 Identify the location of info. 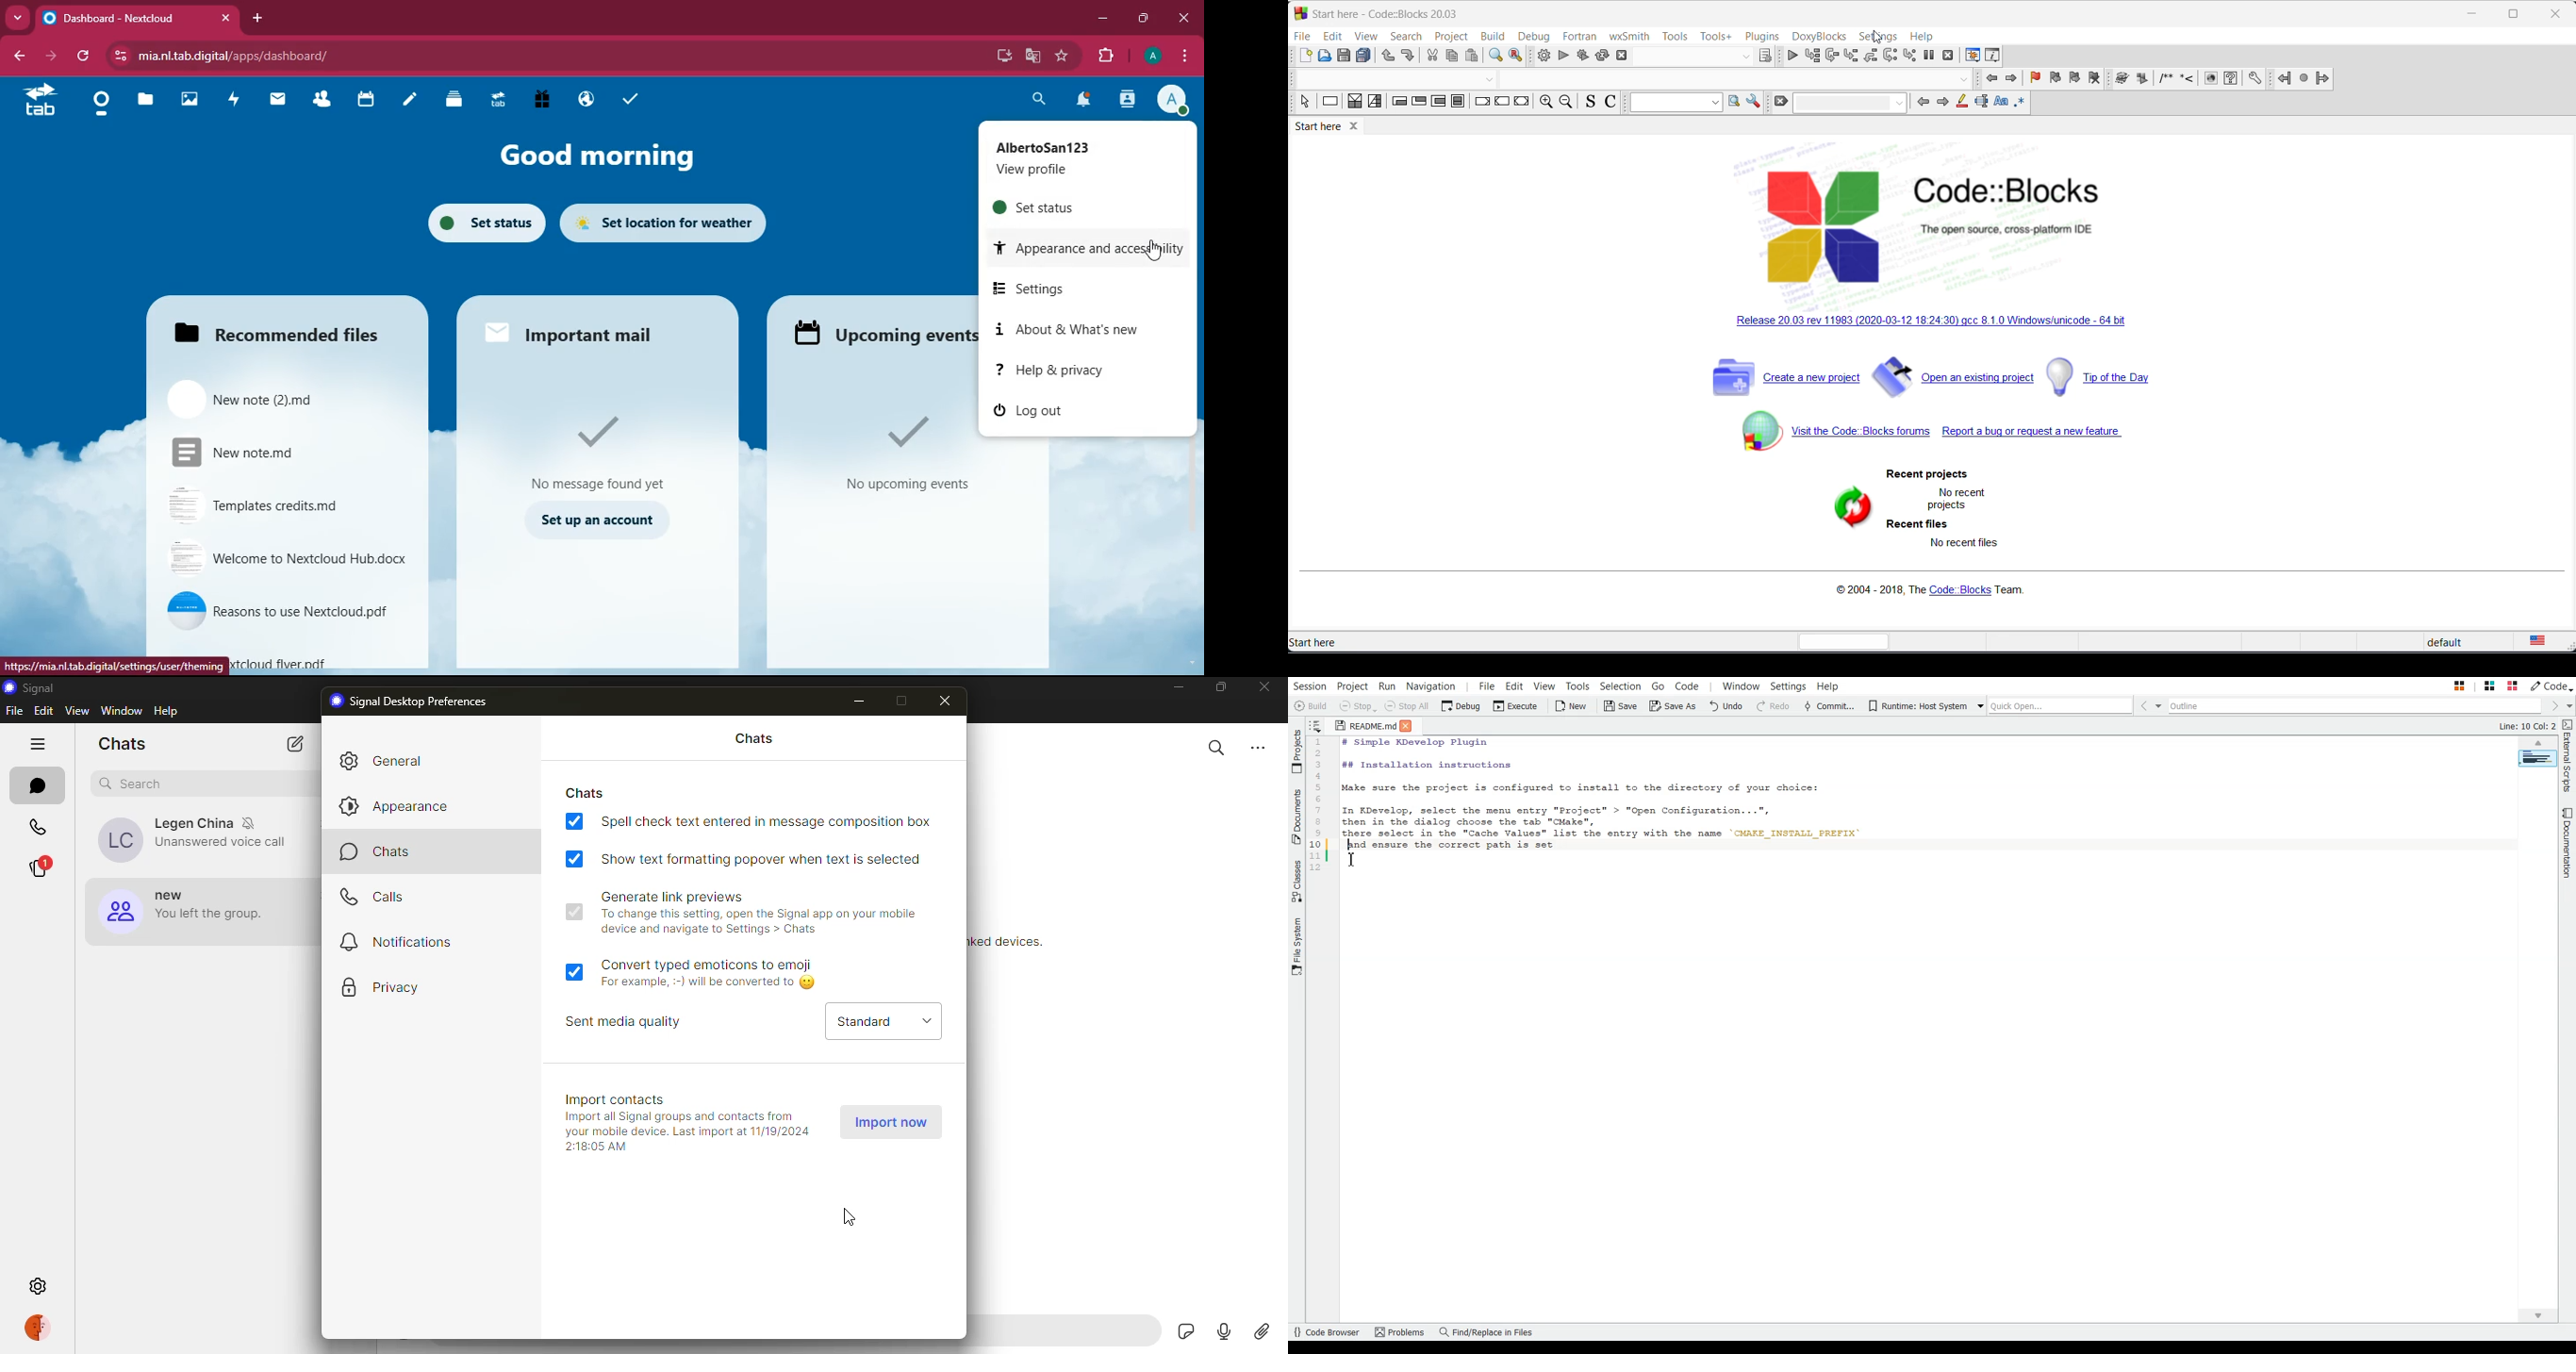
(691, 1132).